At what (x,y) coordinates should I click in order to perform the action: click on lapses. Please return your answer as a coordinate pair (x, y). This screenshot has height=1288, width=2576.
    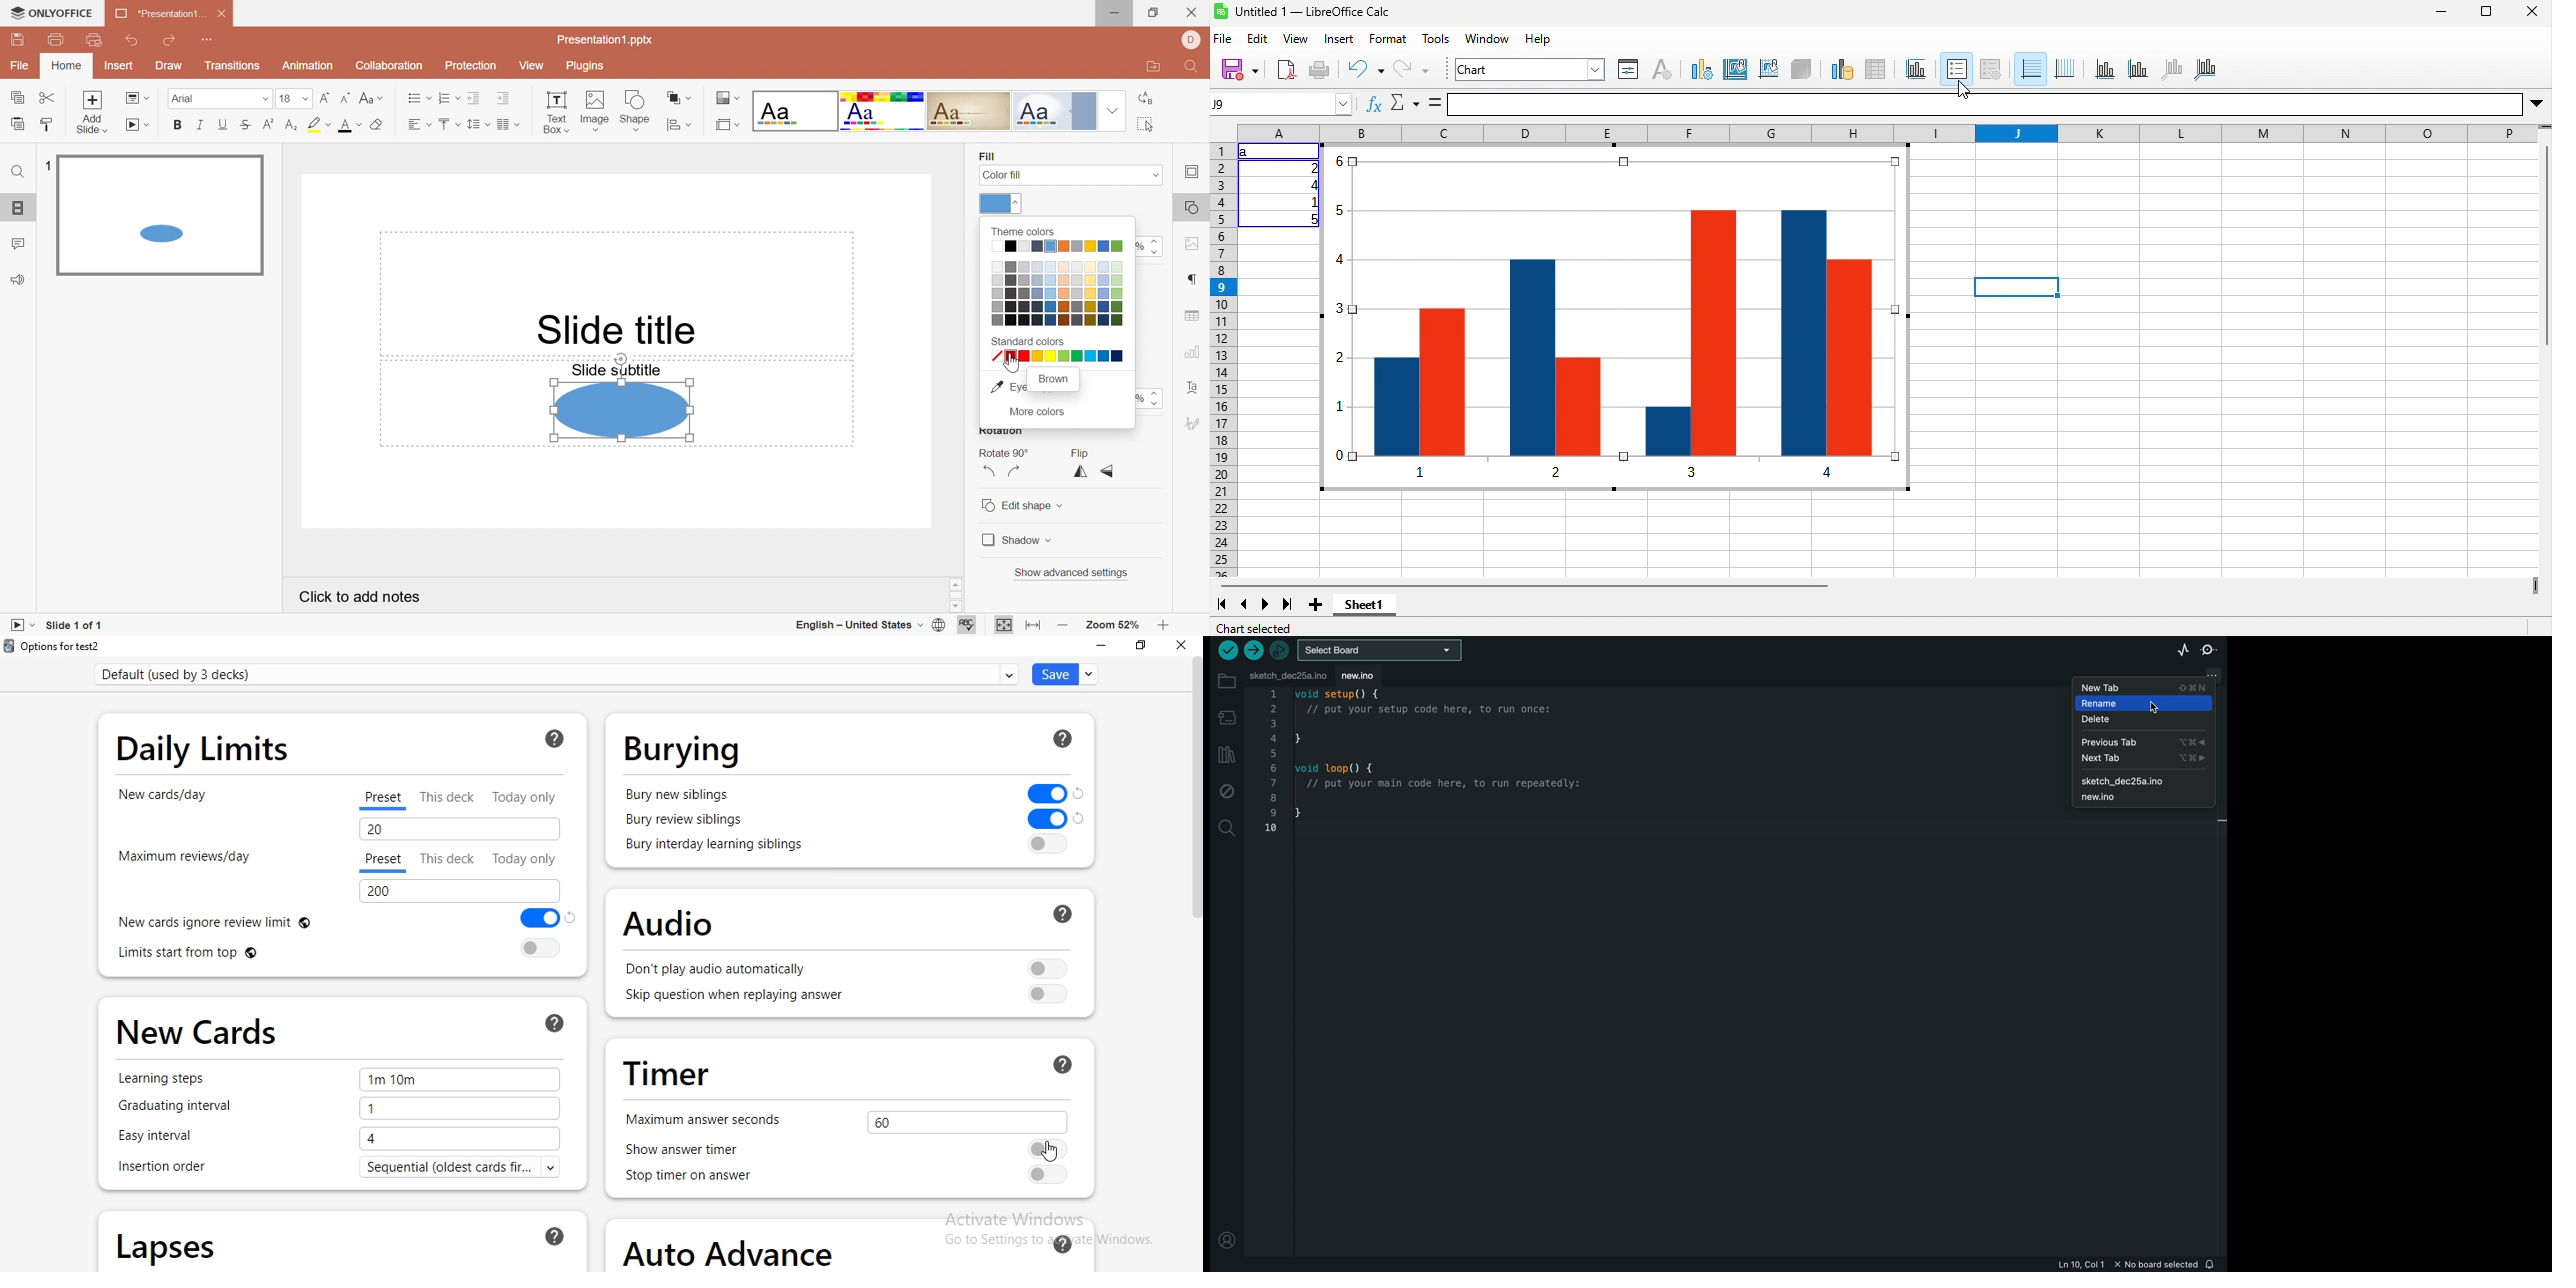
    Looking at the image, I should click on (342, 1240).